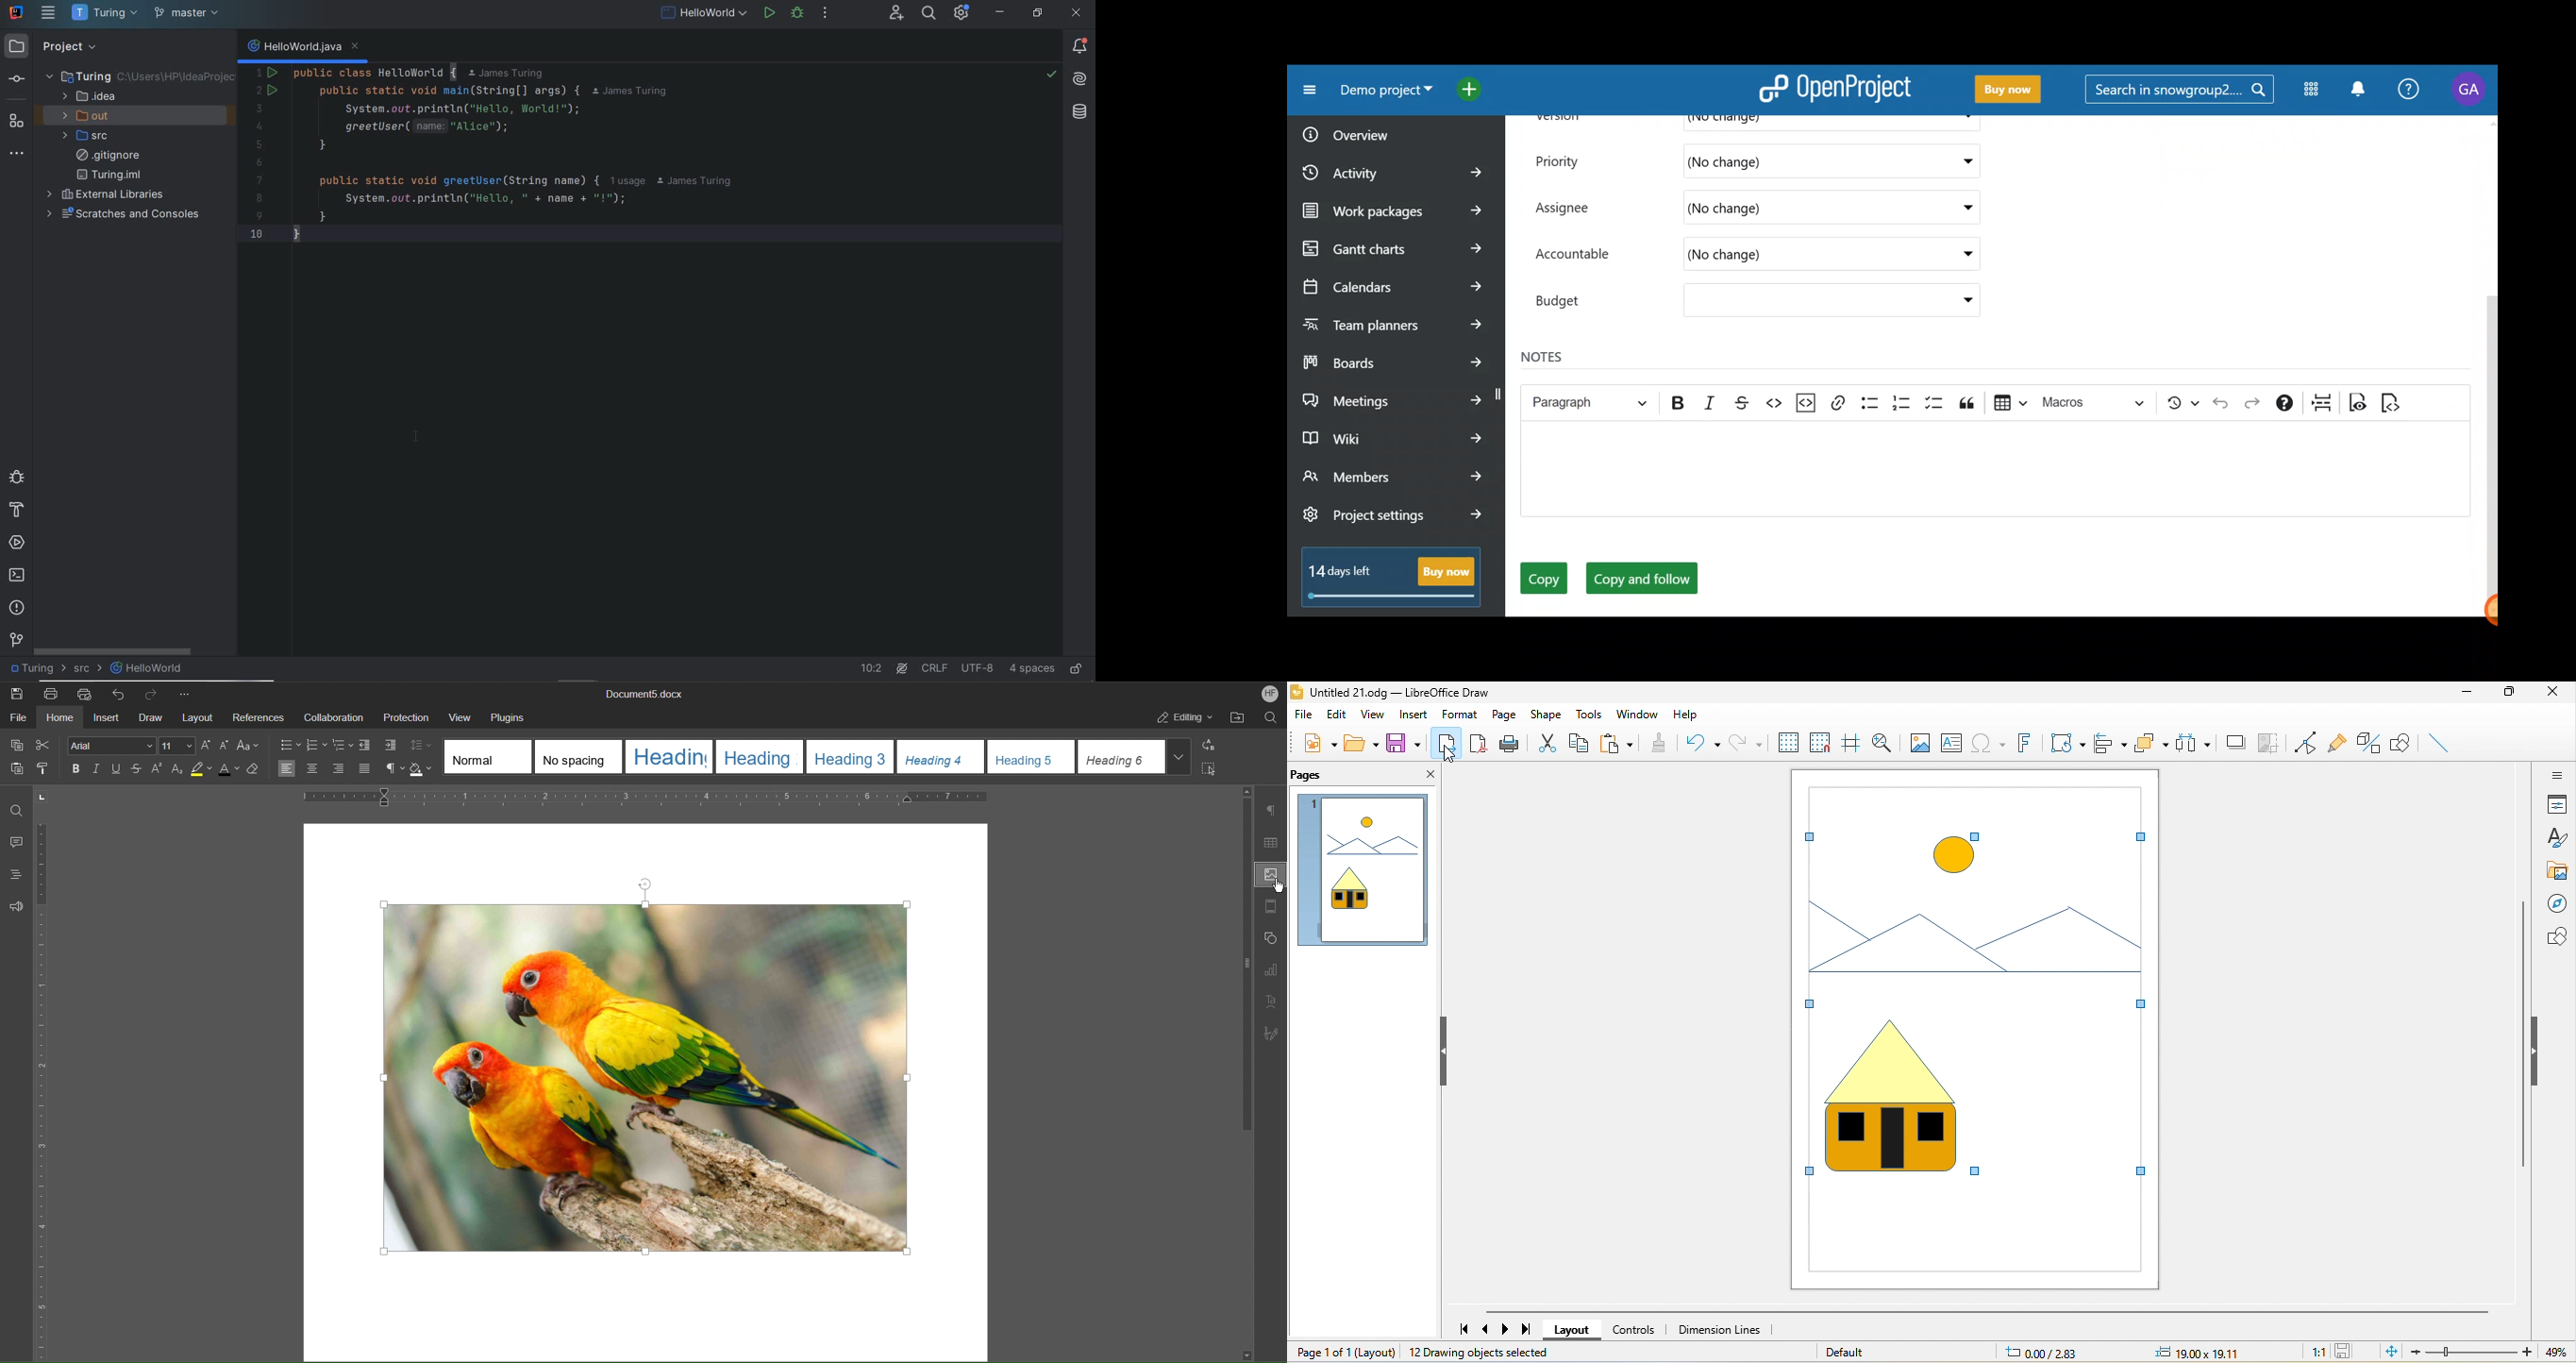 Image resolution: width=2576 pixels, height=1372 pixels. What do you see at coordinates (1240, 720) in the screenshot?
I see `Open File Location` at bounding box center [1240, 720].